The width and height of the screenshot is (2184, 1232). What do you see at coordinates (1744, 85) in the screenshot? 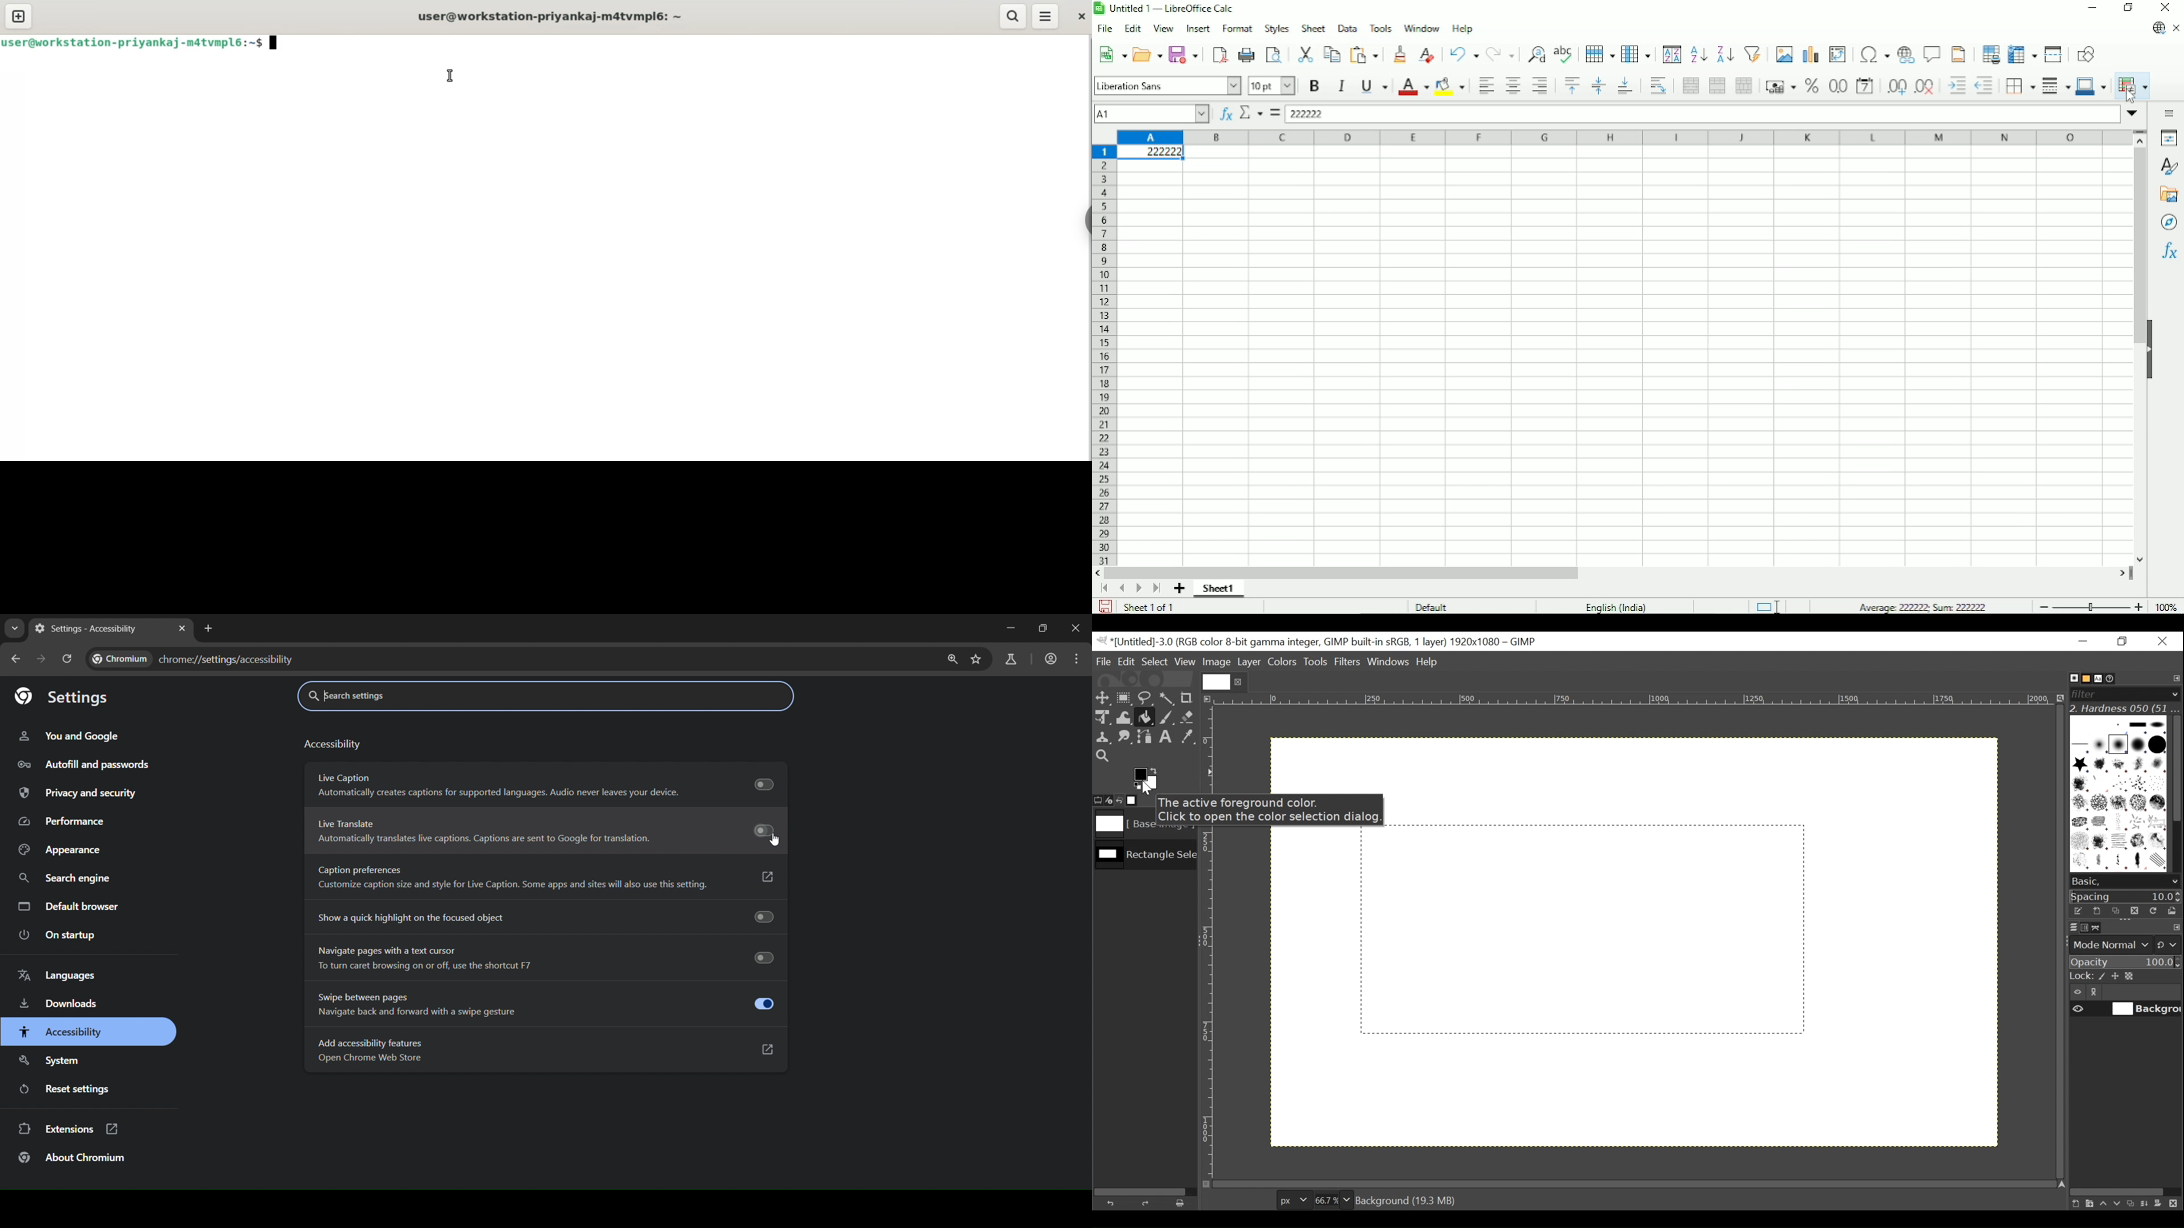
I see `Unmerge cells` at bounding box center [1744, 85].